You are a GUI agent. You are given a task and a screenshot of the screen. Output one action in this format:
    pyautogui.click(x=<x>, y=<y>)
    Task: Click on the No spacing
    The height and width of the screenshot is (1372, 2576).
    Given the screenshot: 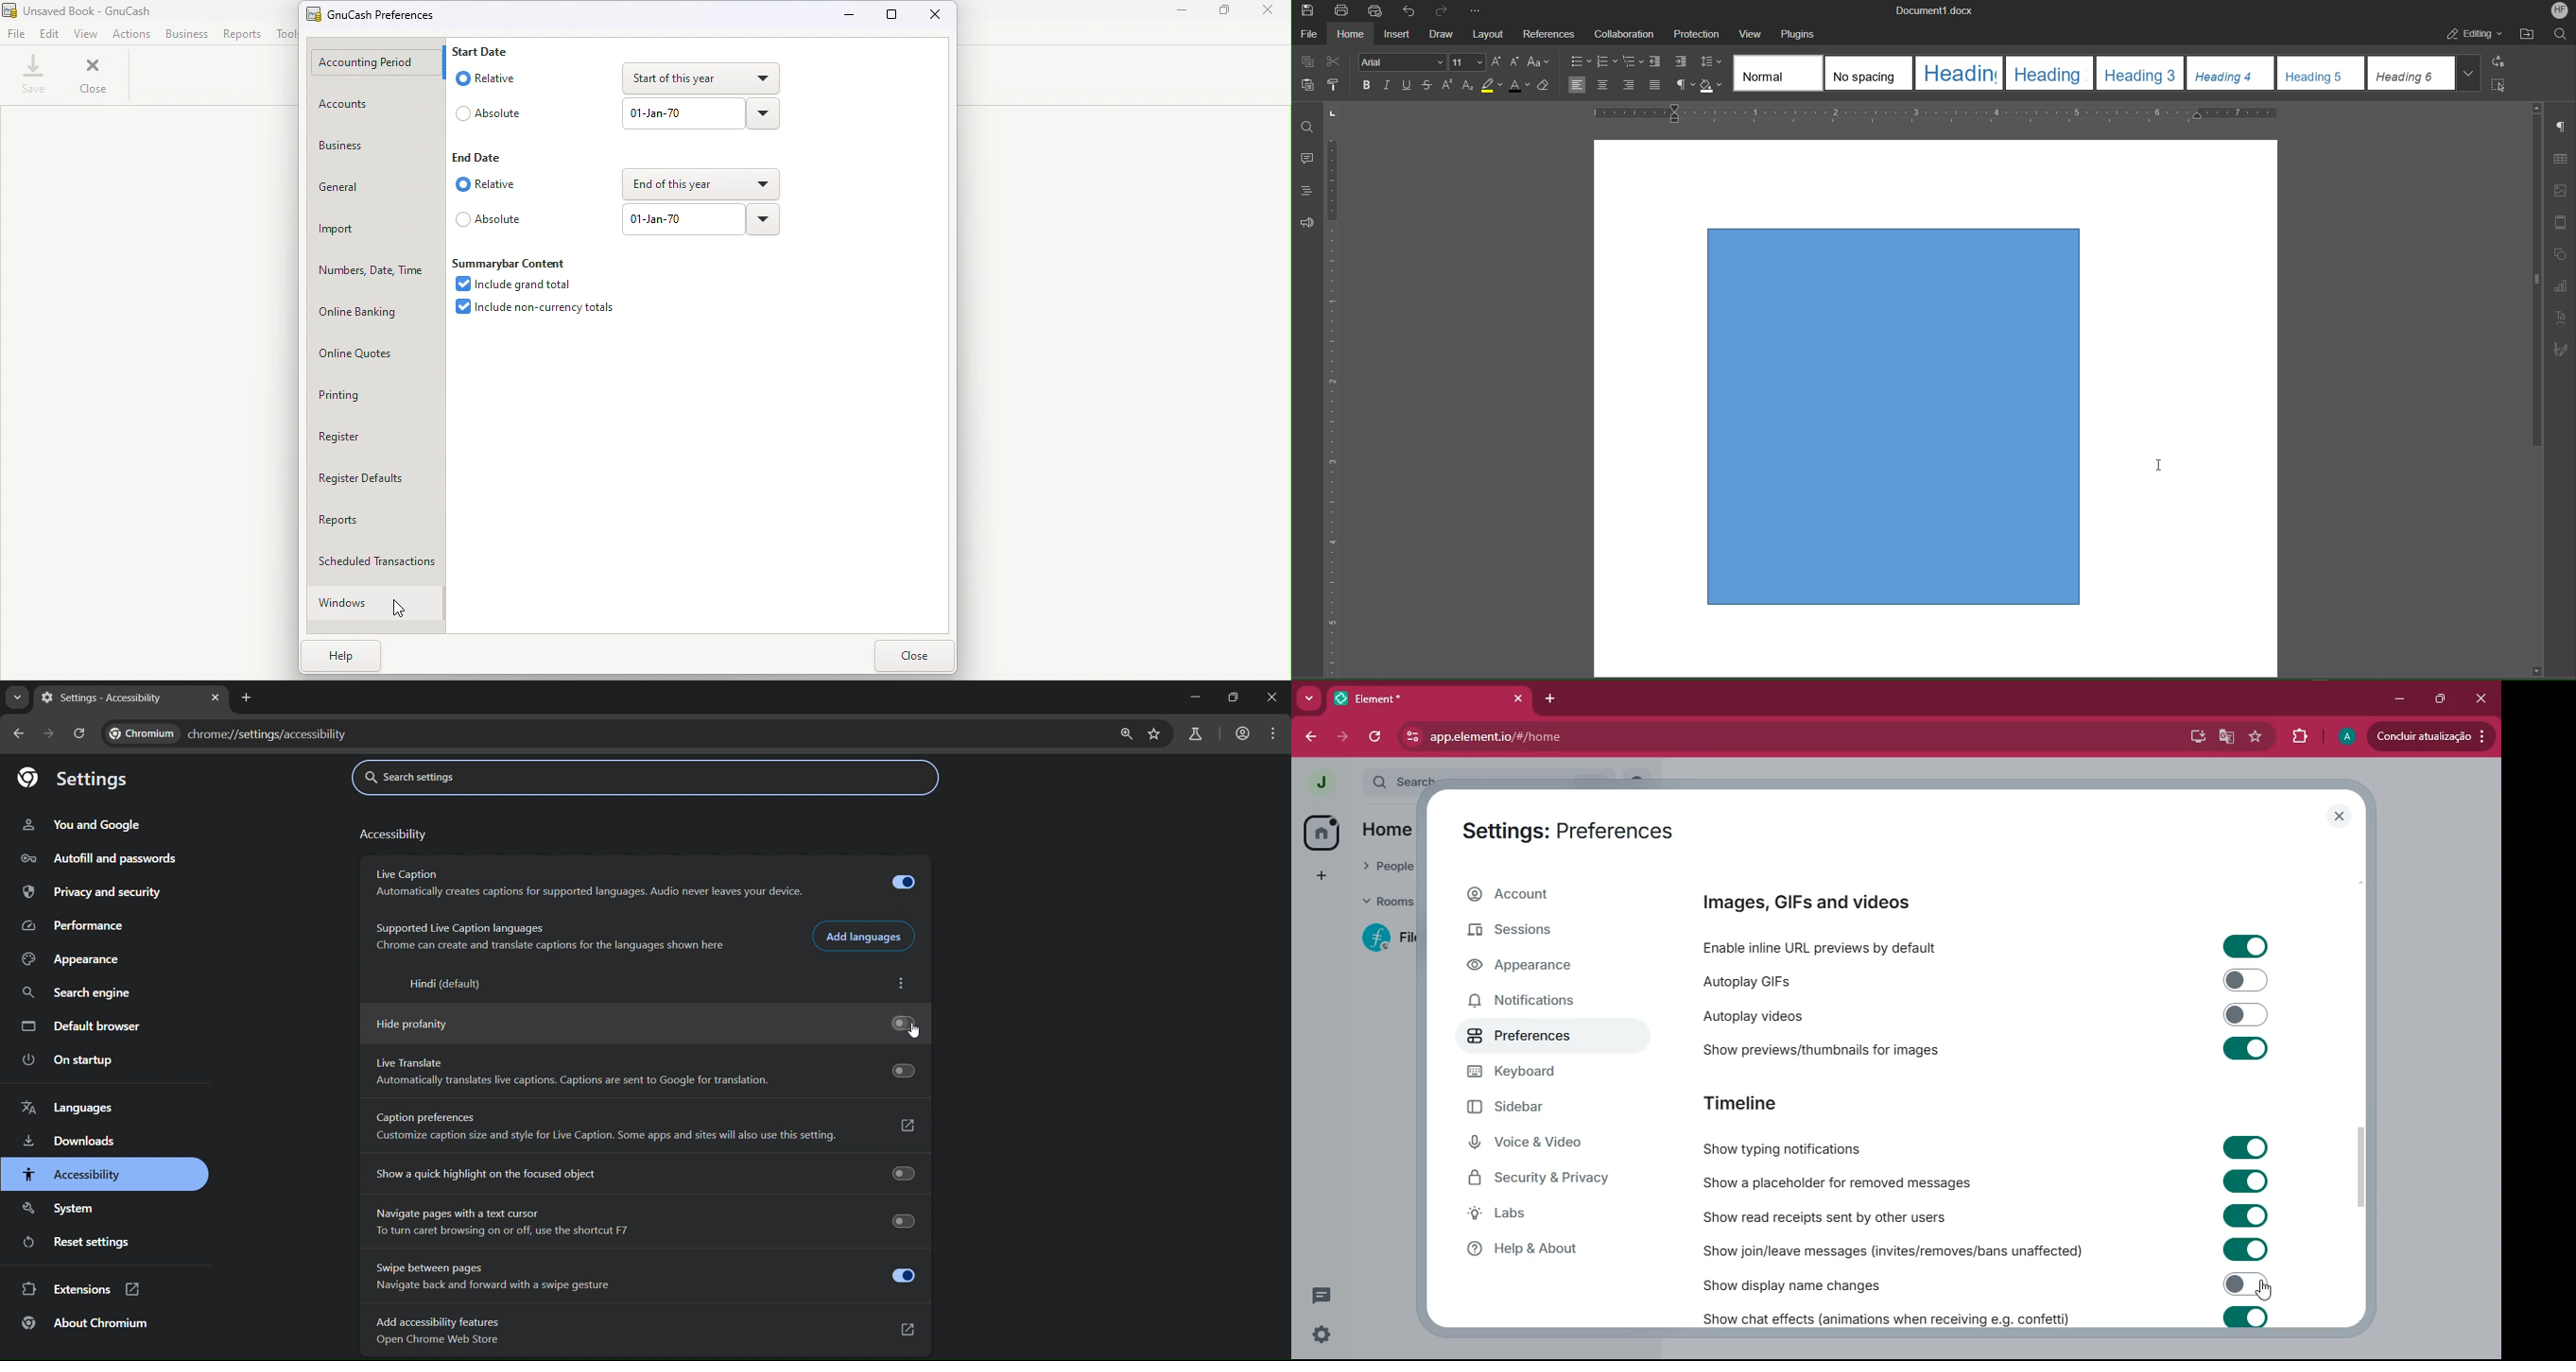 What is the action you would take?
    pyautogui.click(x=1867, y=72)
    